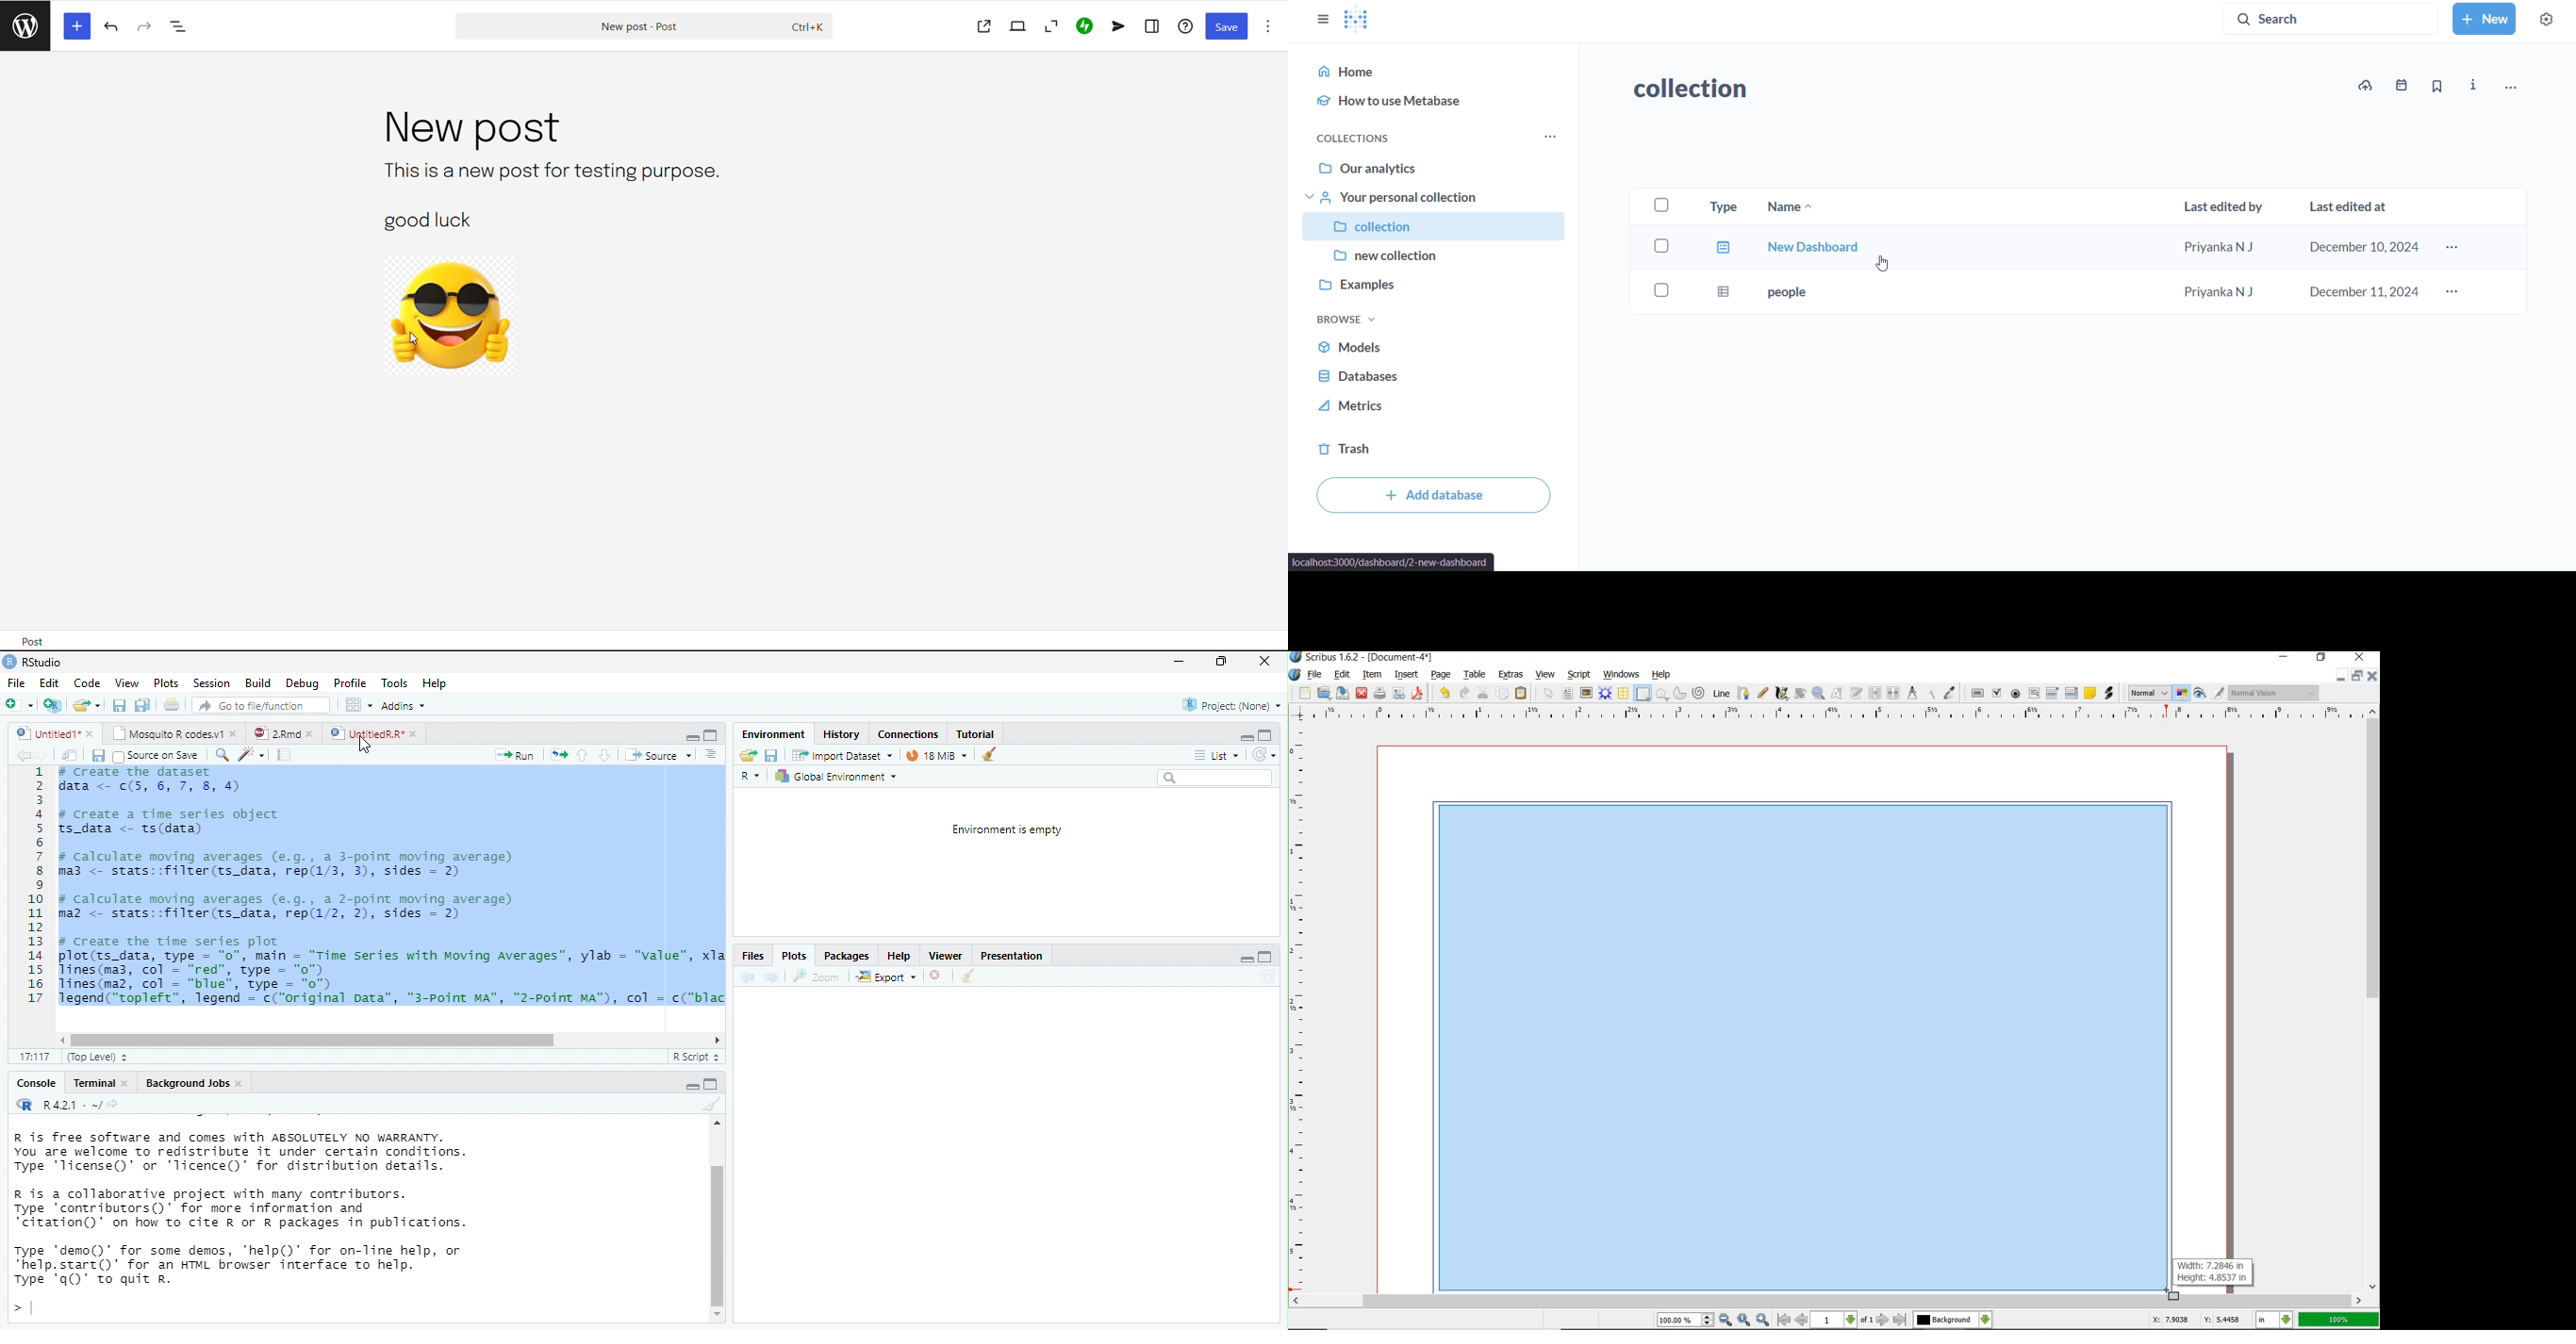 This screenshot has width=2576, height=1344. Describe the element at coordinates (945, 956) in the screenshot. I see `Viewer` at that location.